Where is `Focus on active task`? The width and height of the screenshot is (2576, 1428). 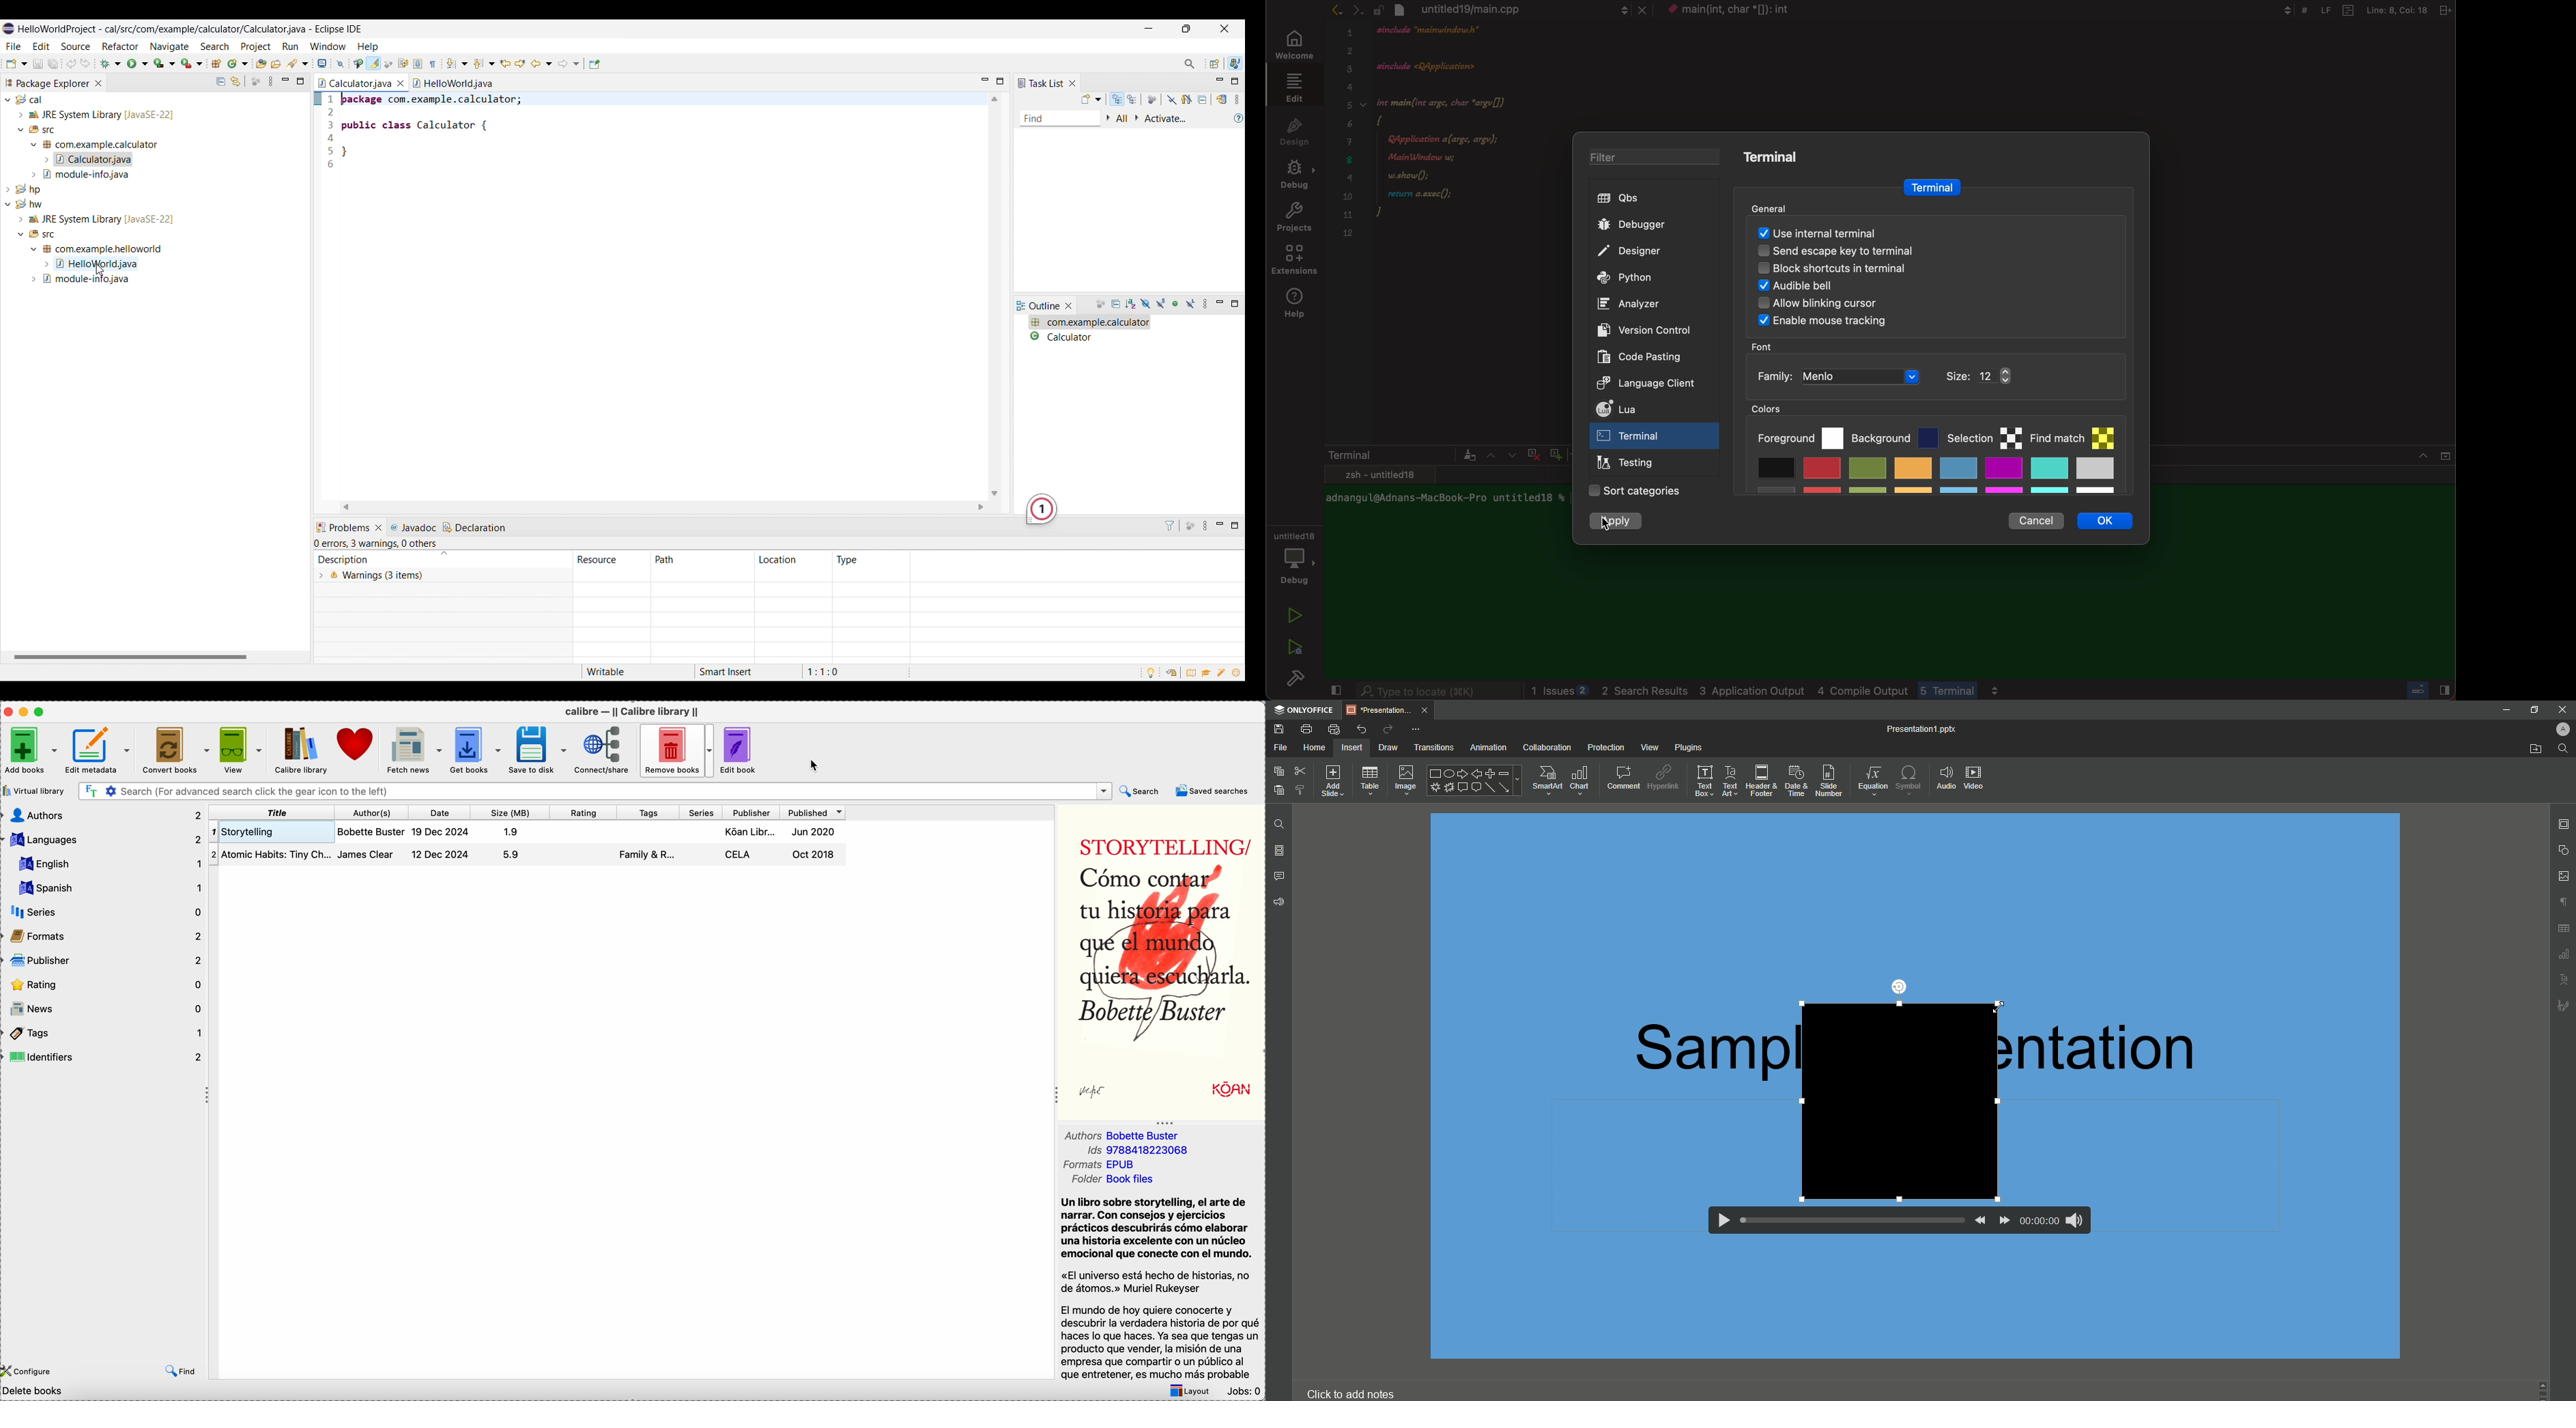 Focus on active task is located at coordinates (1190, 526).